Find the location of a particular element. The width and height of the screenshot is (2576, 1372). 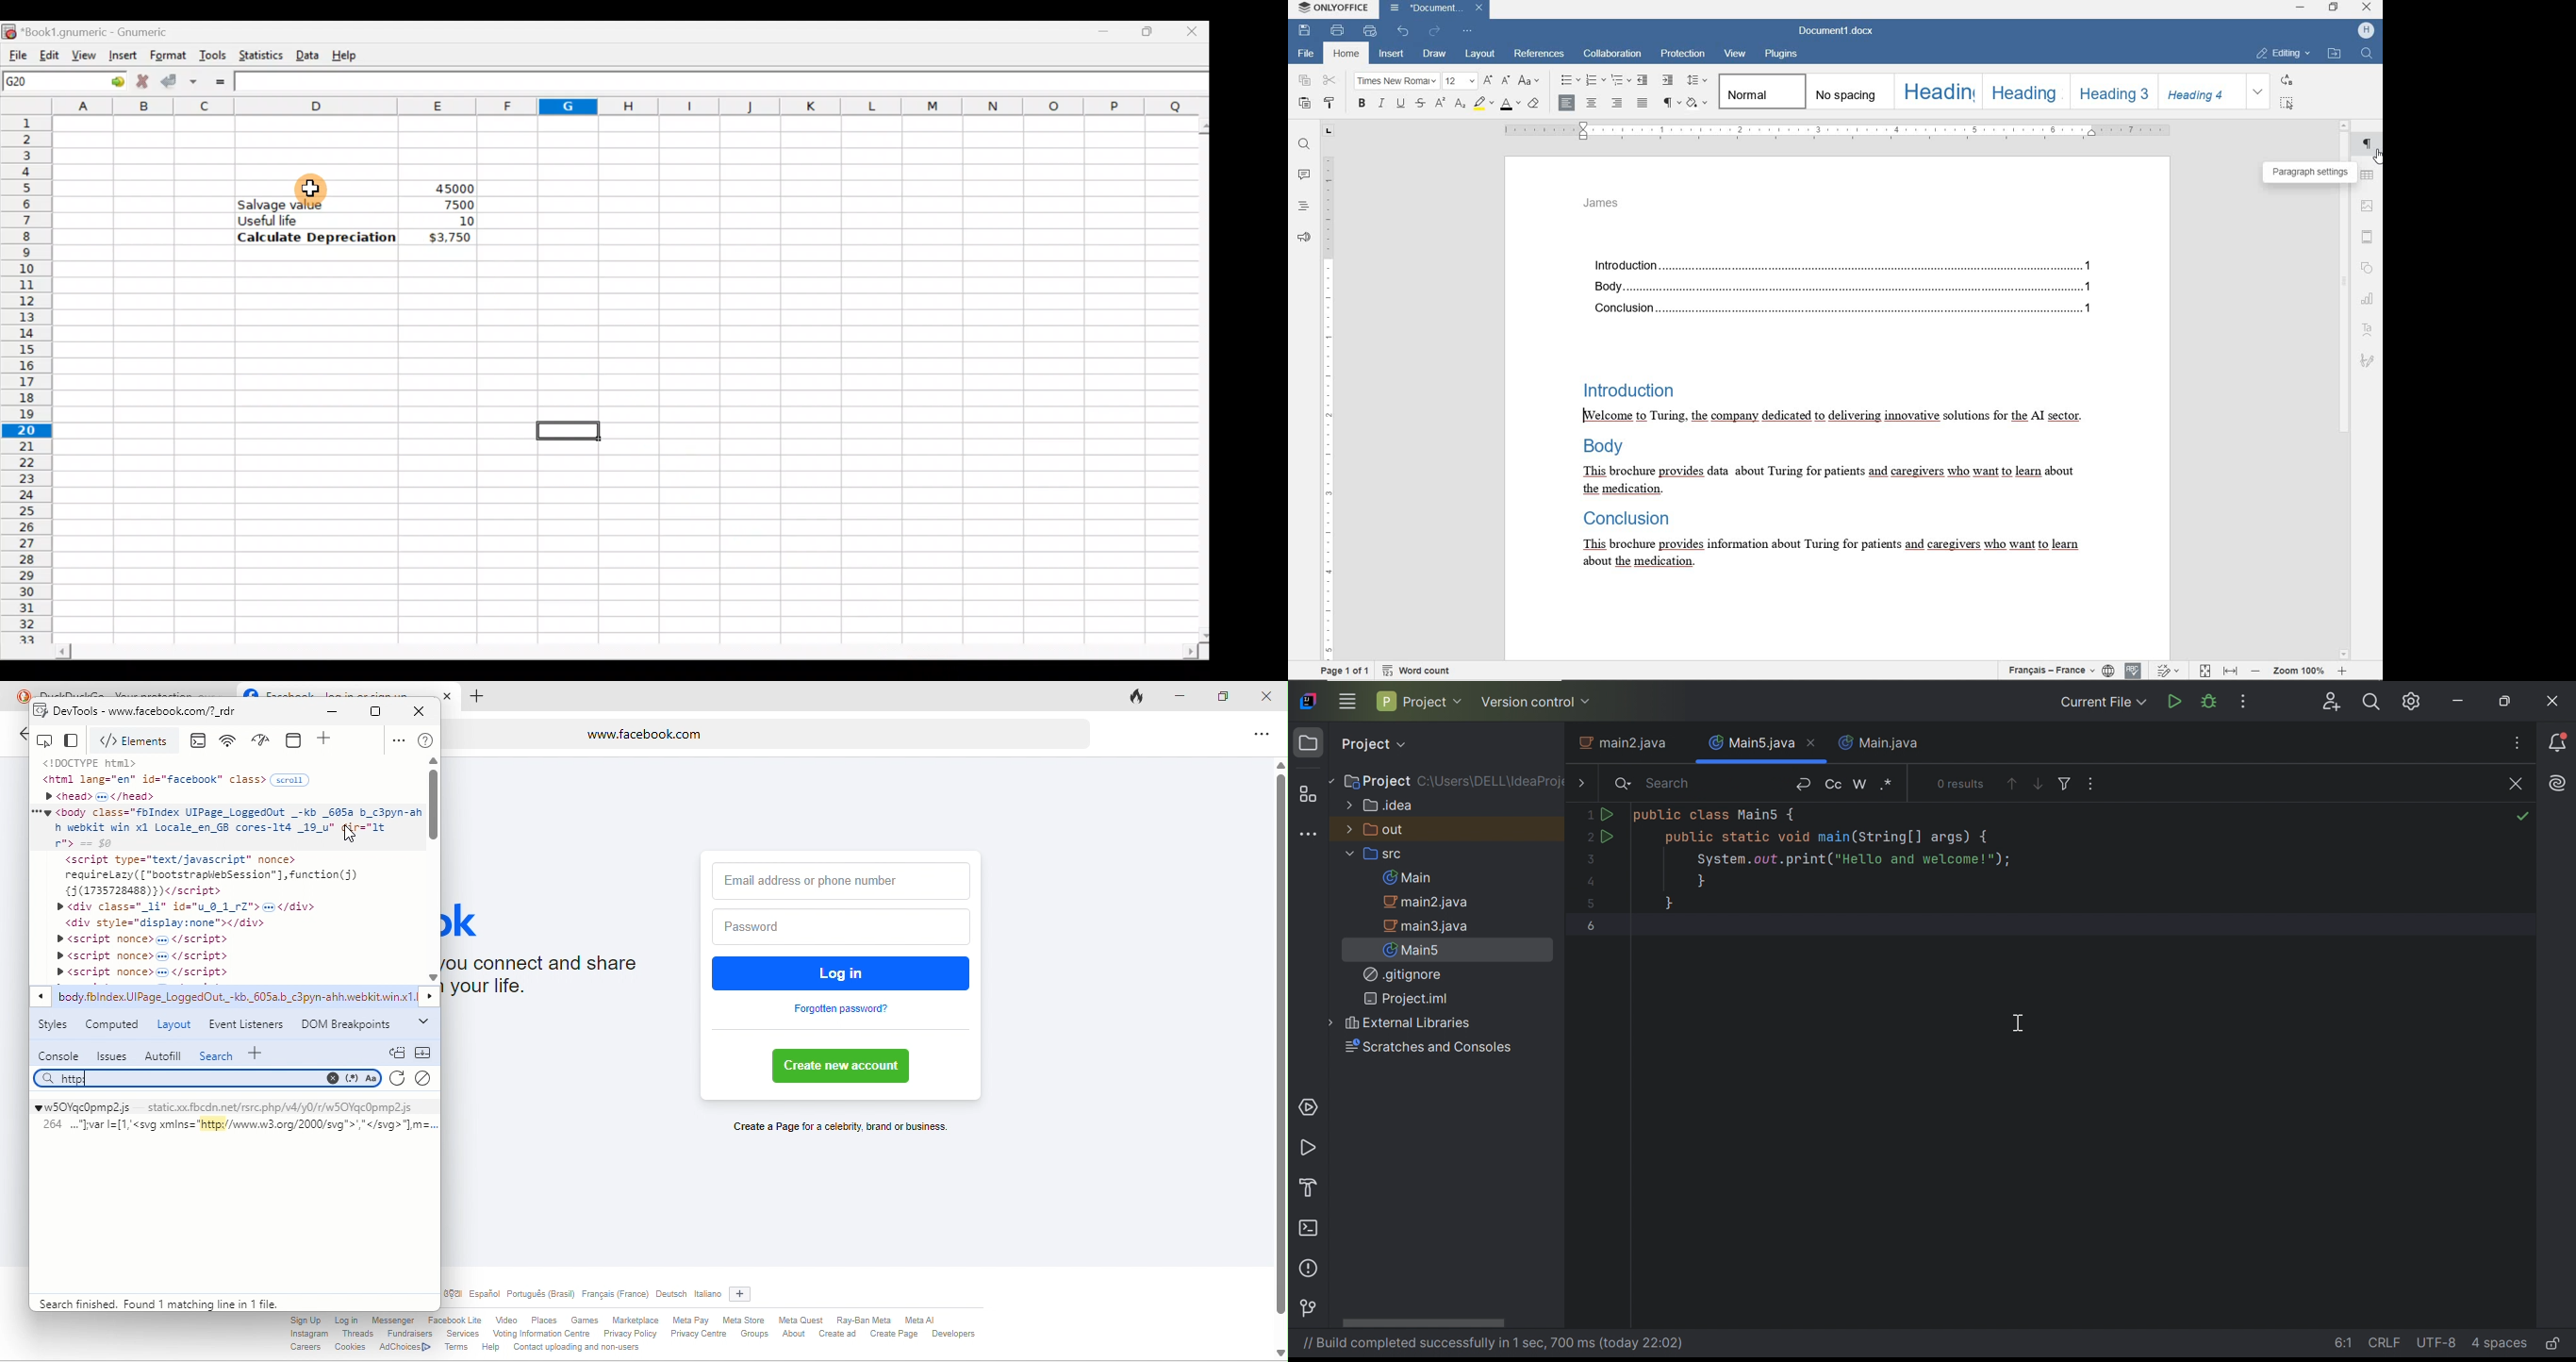

cursor is located at coordinates (2375, 160).